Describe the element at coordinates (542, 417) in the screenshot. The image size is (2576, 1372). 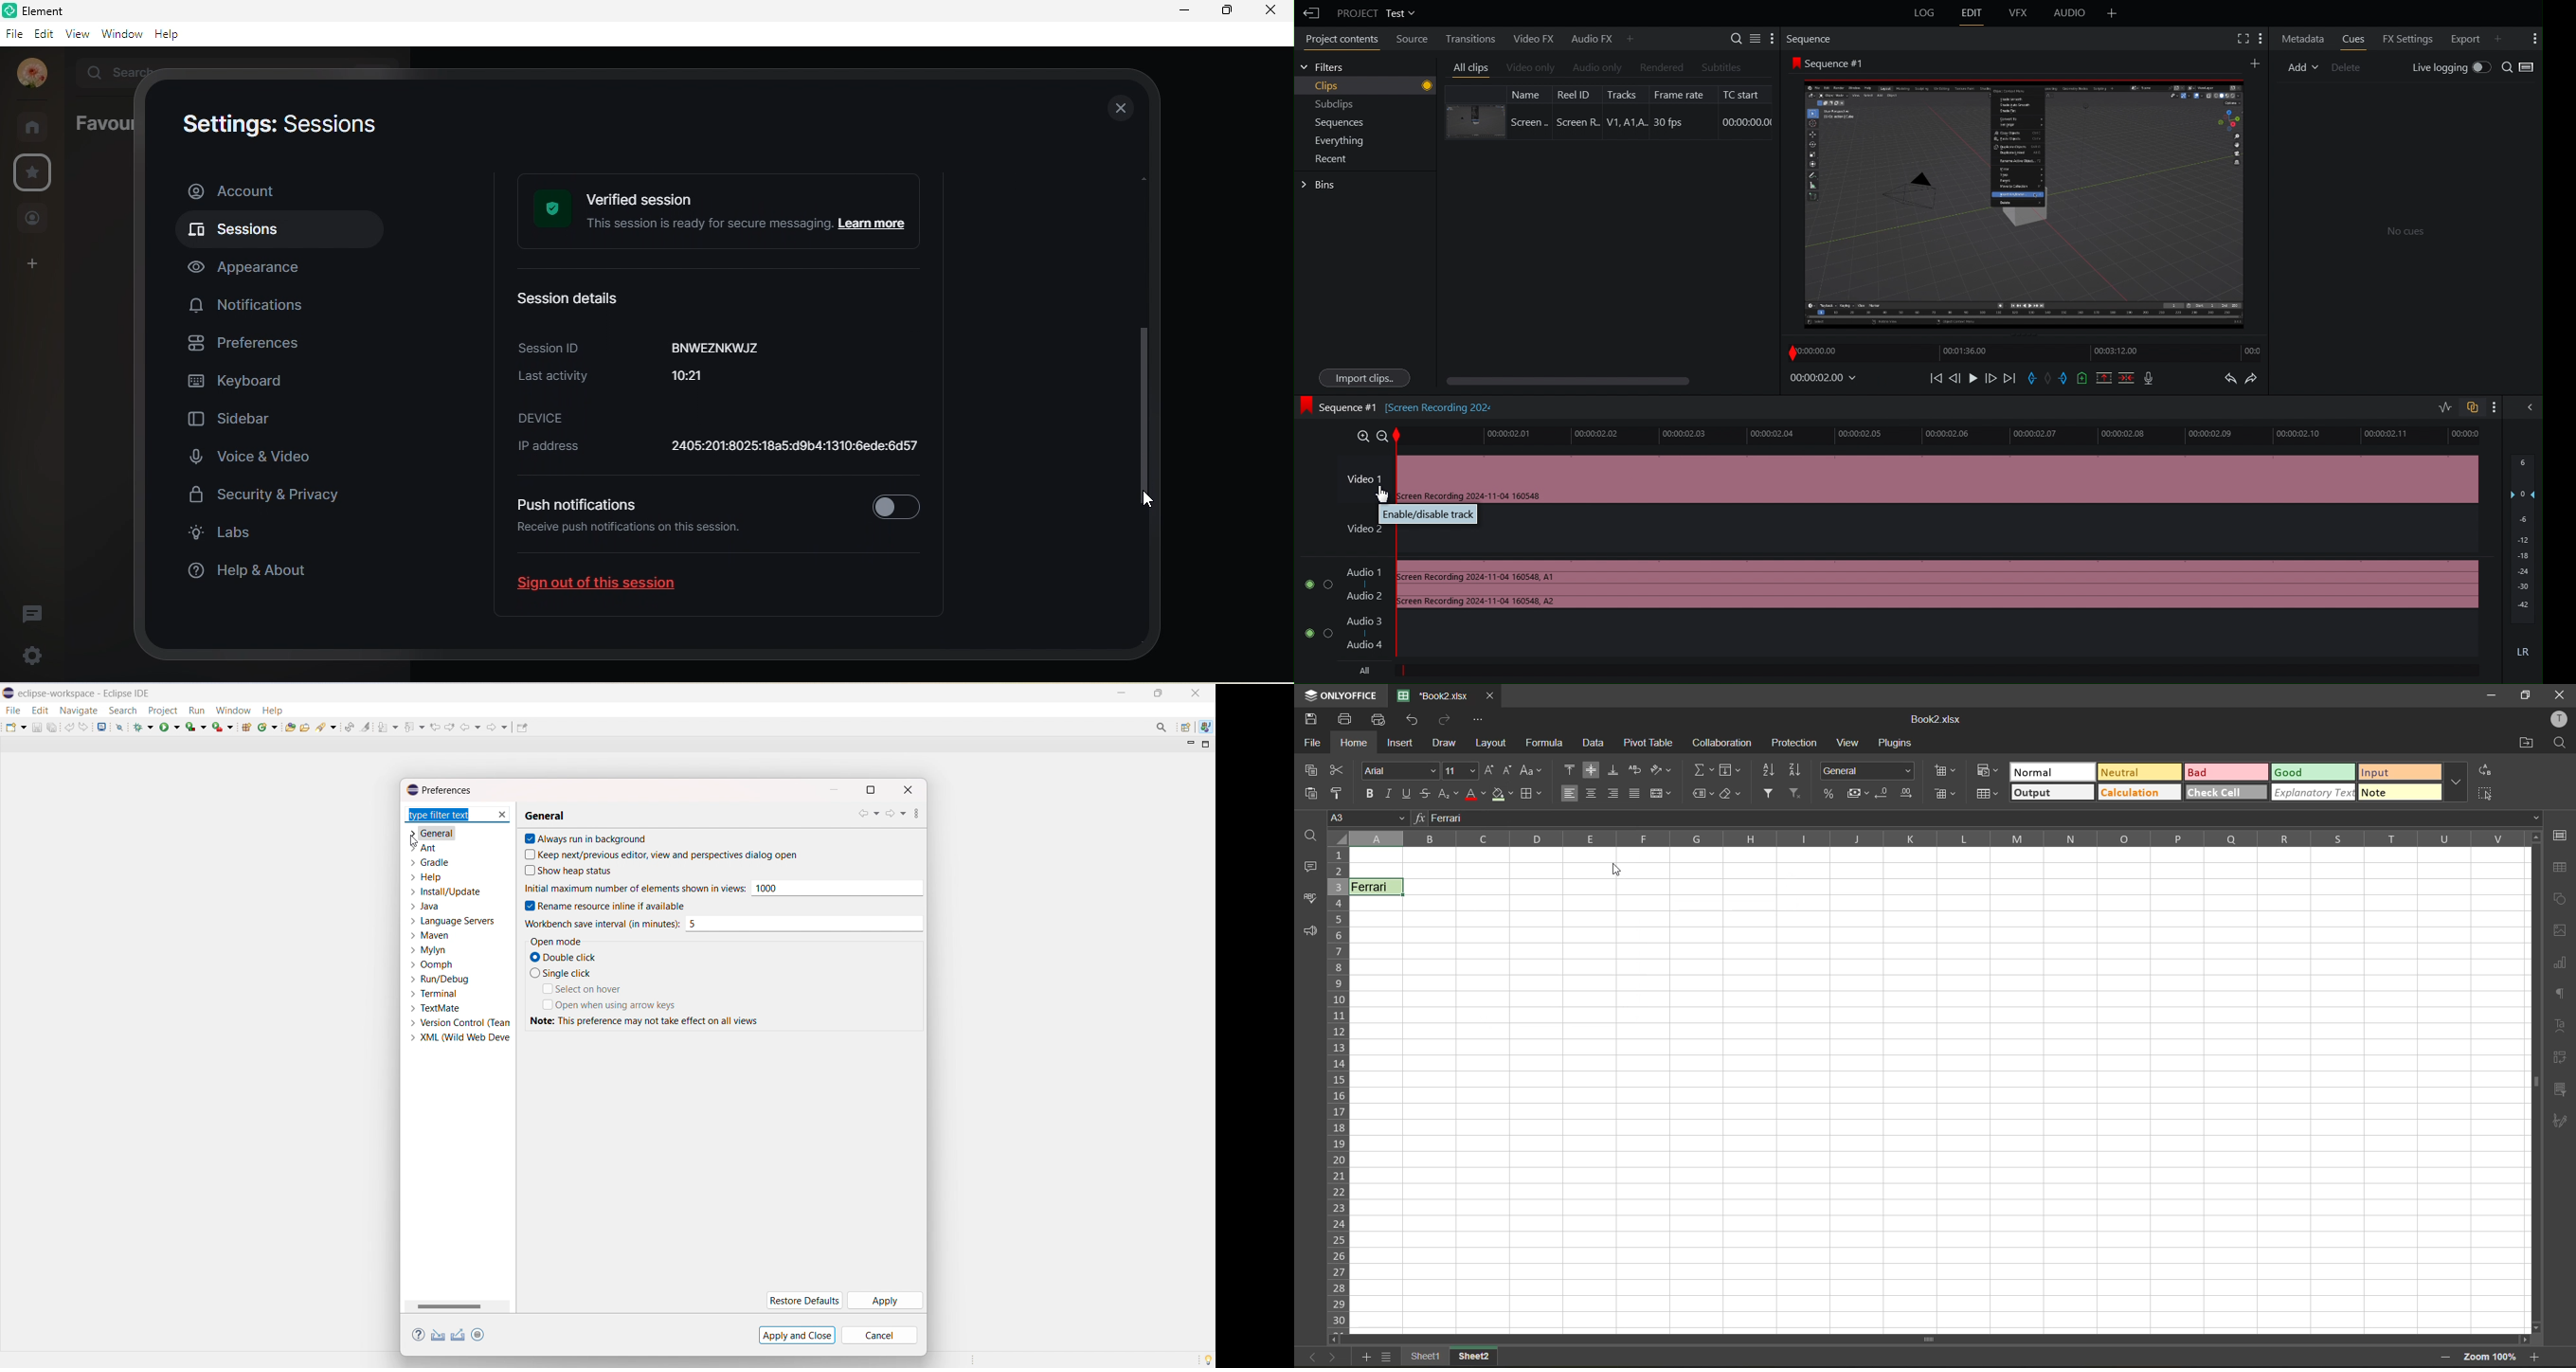
I see `device` at that location.